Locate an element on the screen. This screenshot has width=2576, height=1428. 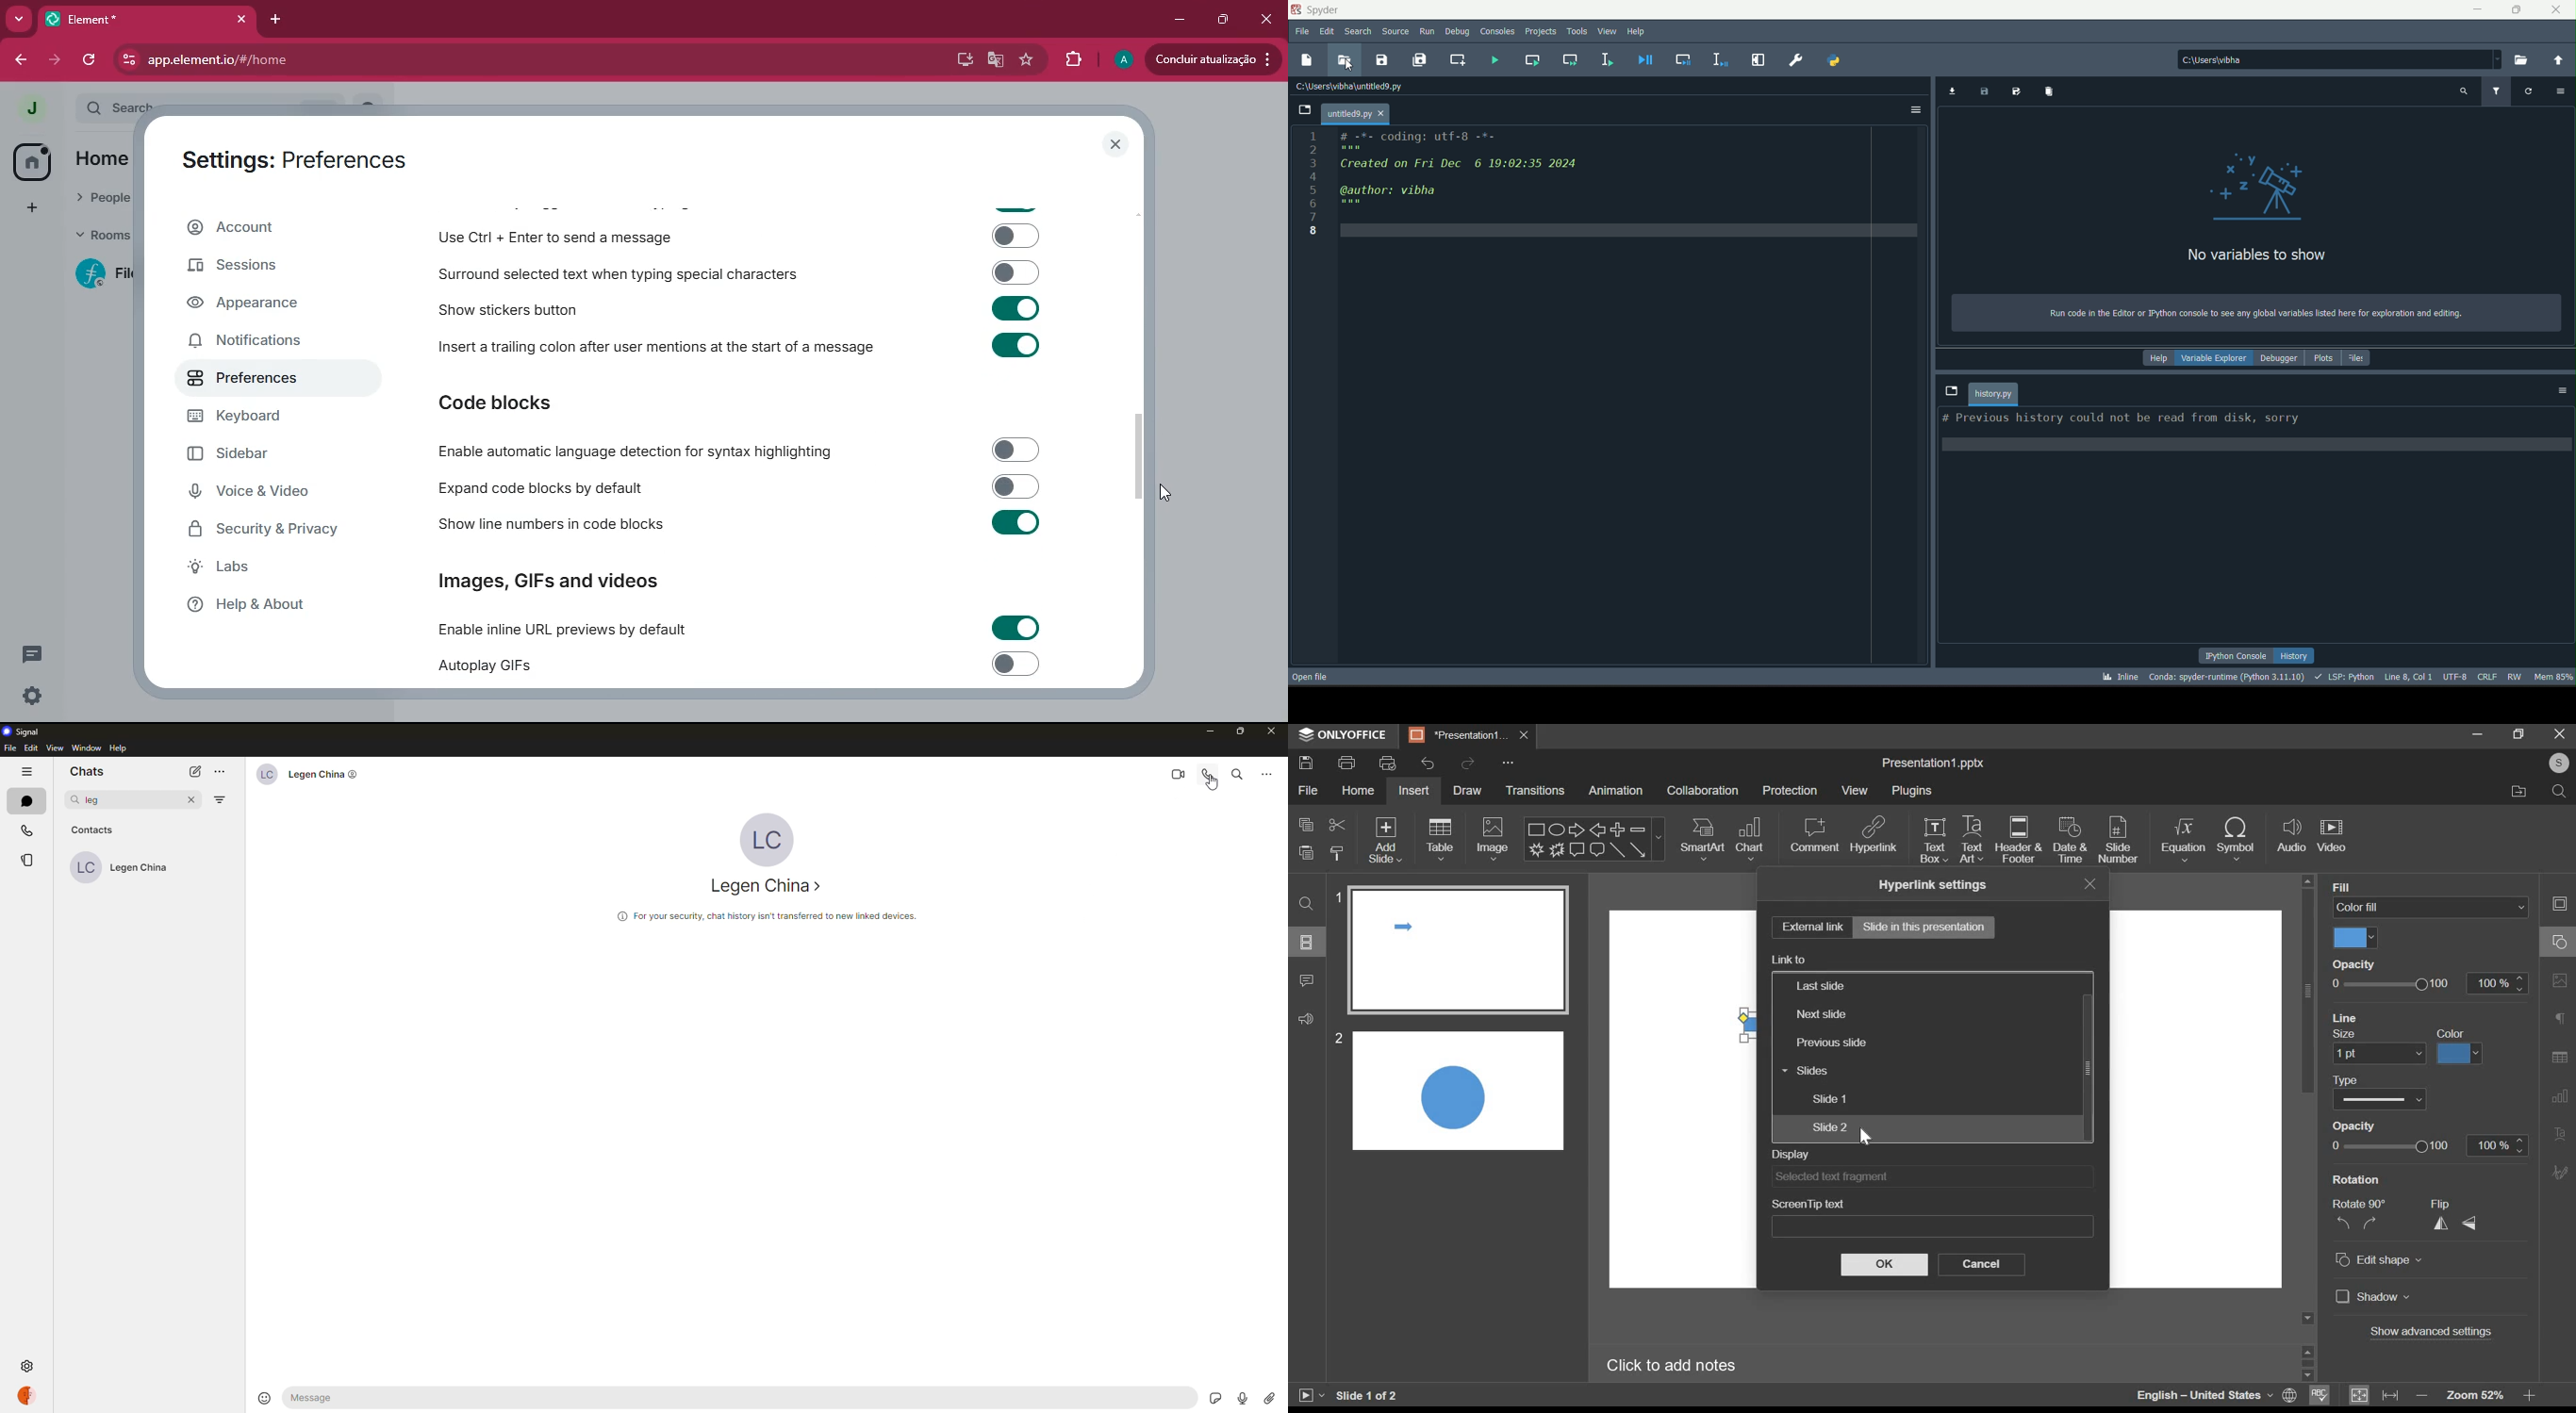
projects is located at coordinates (1541, 30).